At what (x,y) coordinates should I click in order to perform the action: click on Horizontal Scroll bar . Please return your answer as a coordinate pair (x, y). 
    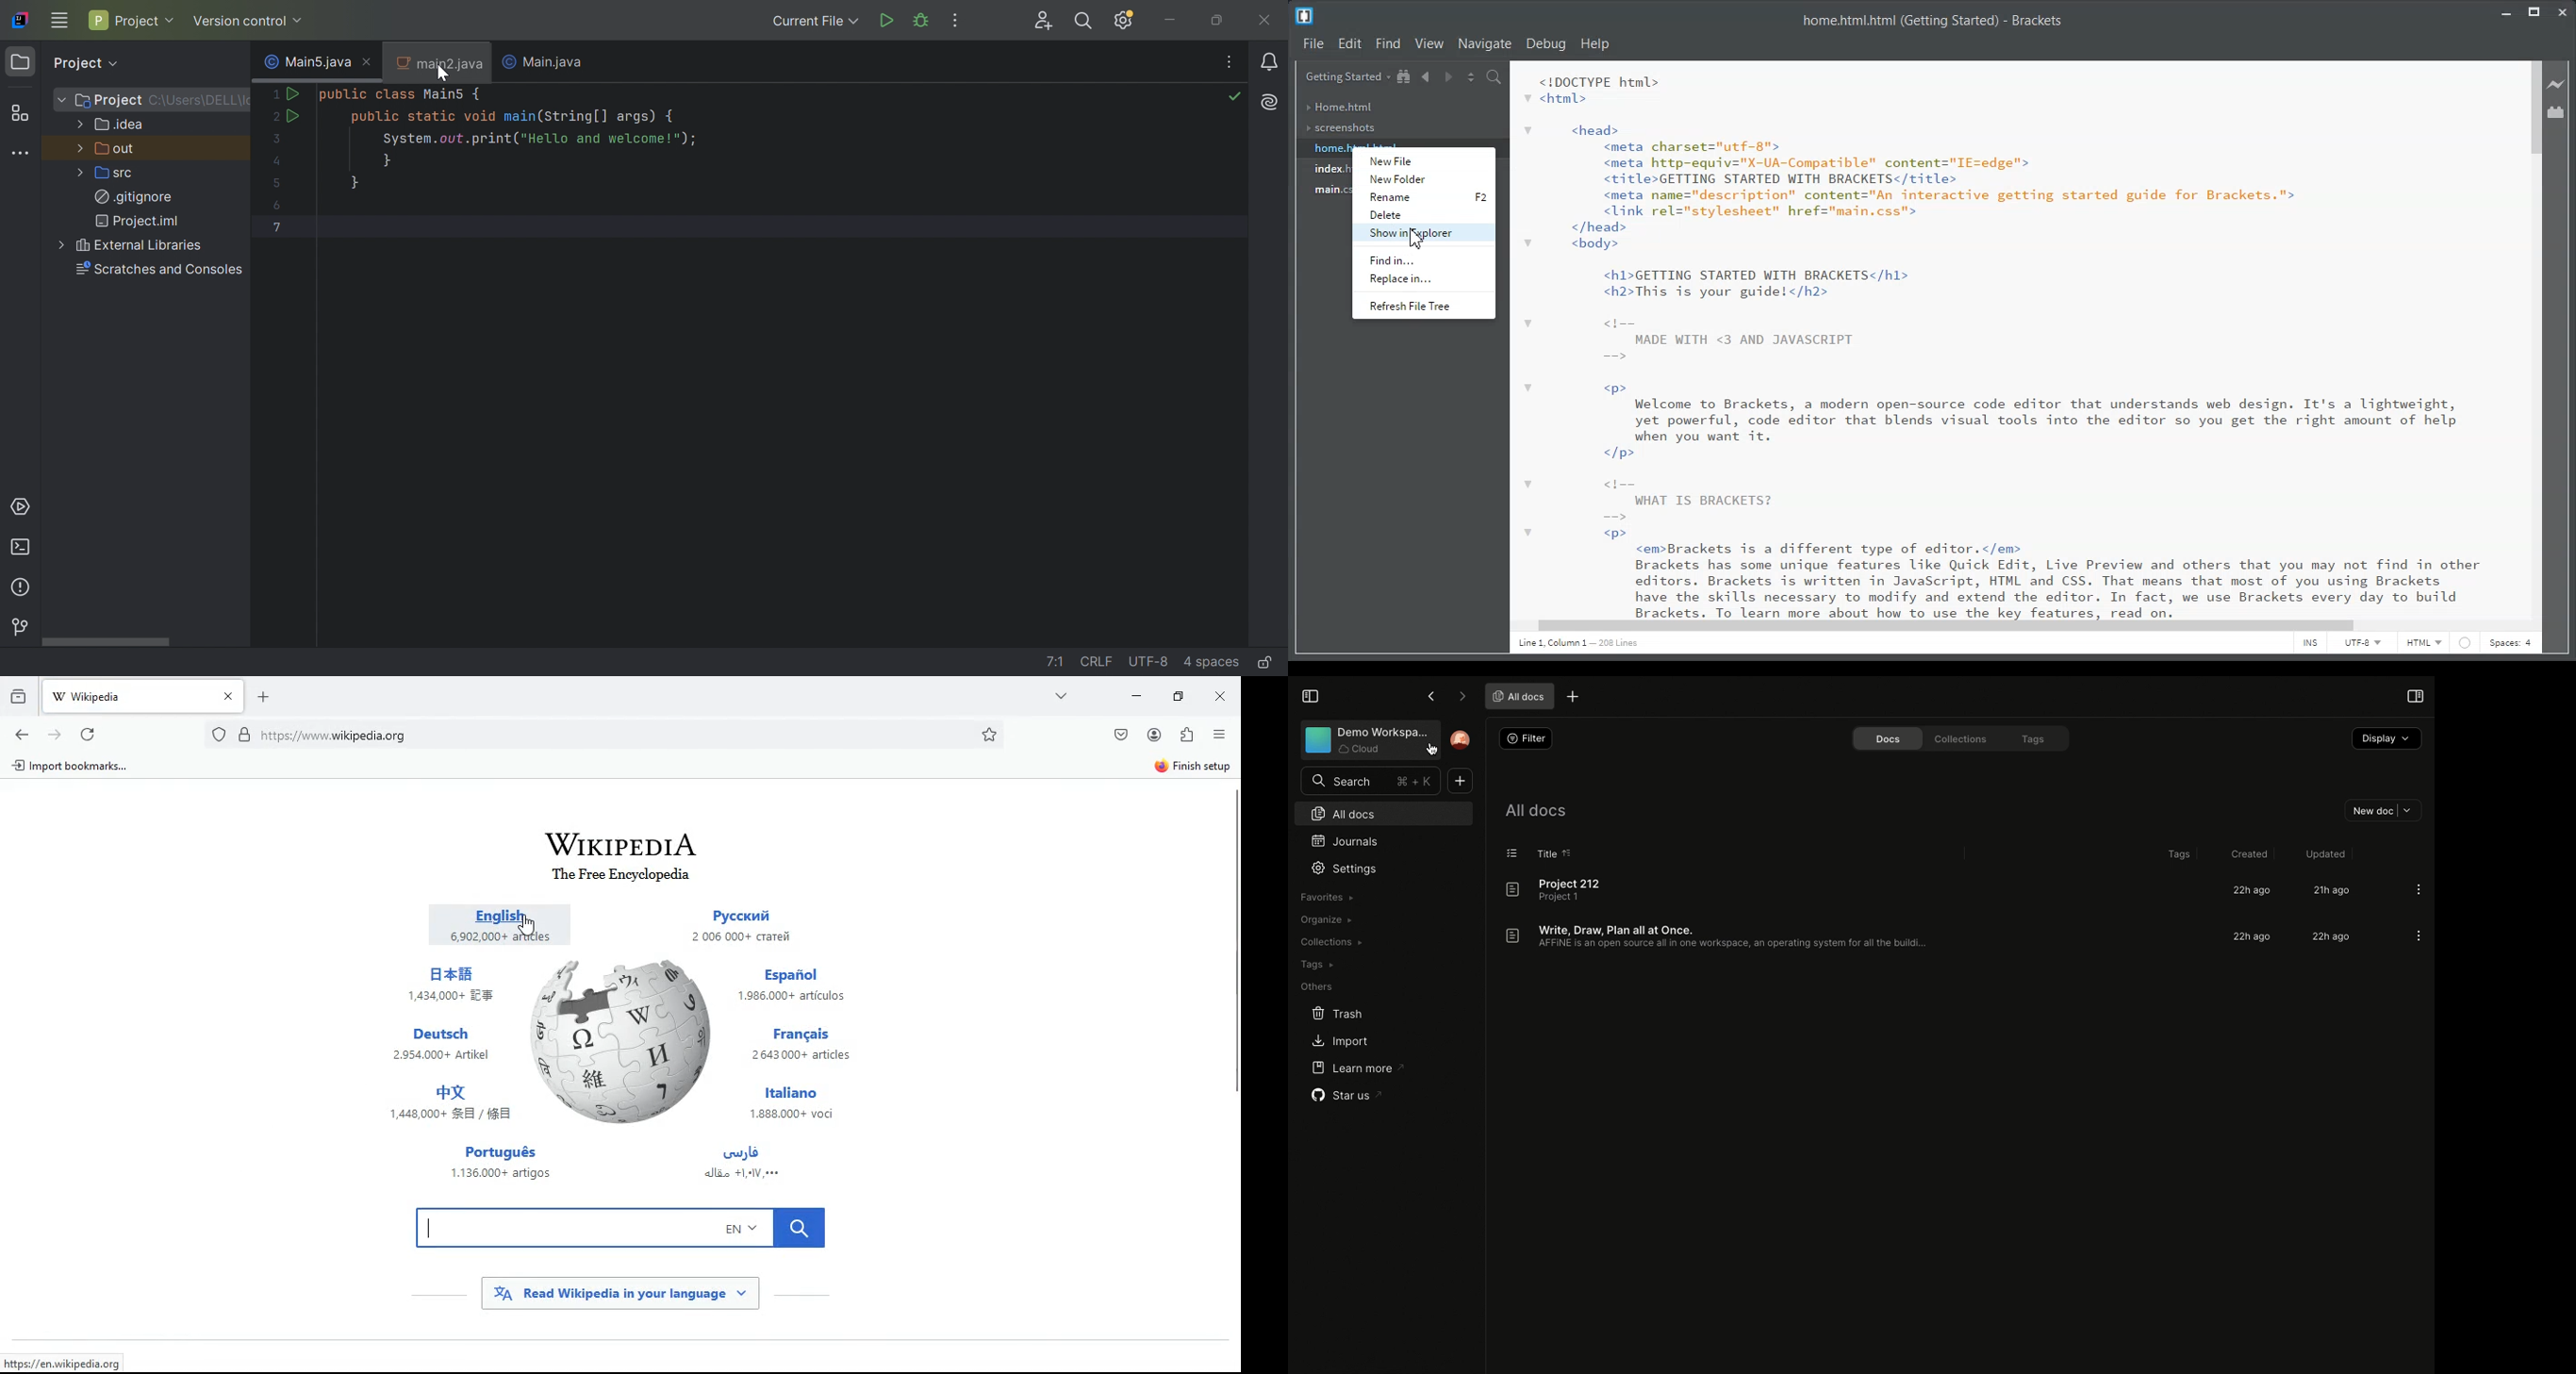
    Looking at the image, I should click on (2012, 625).